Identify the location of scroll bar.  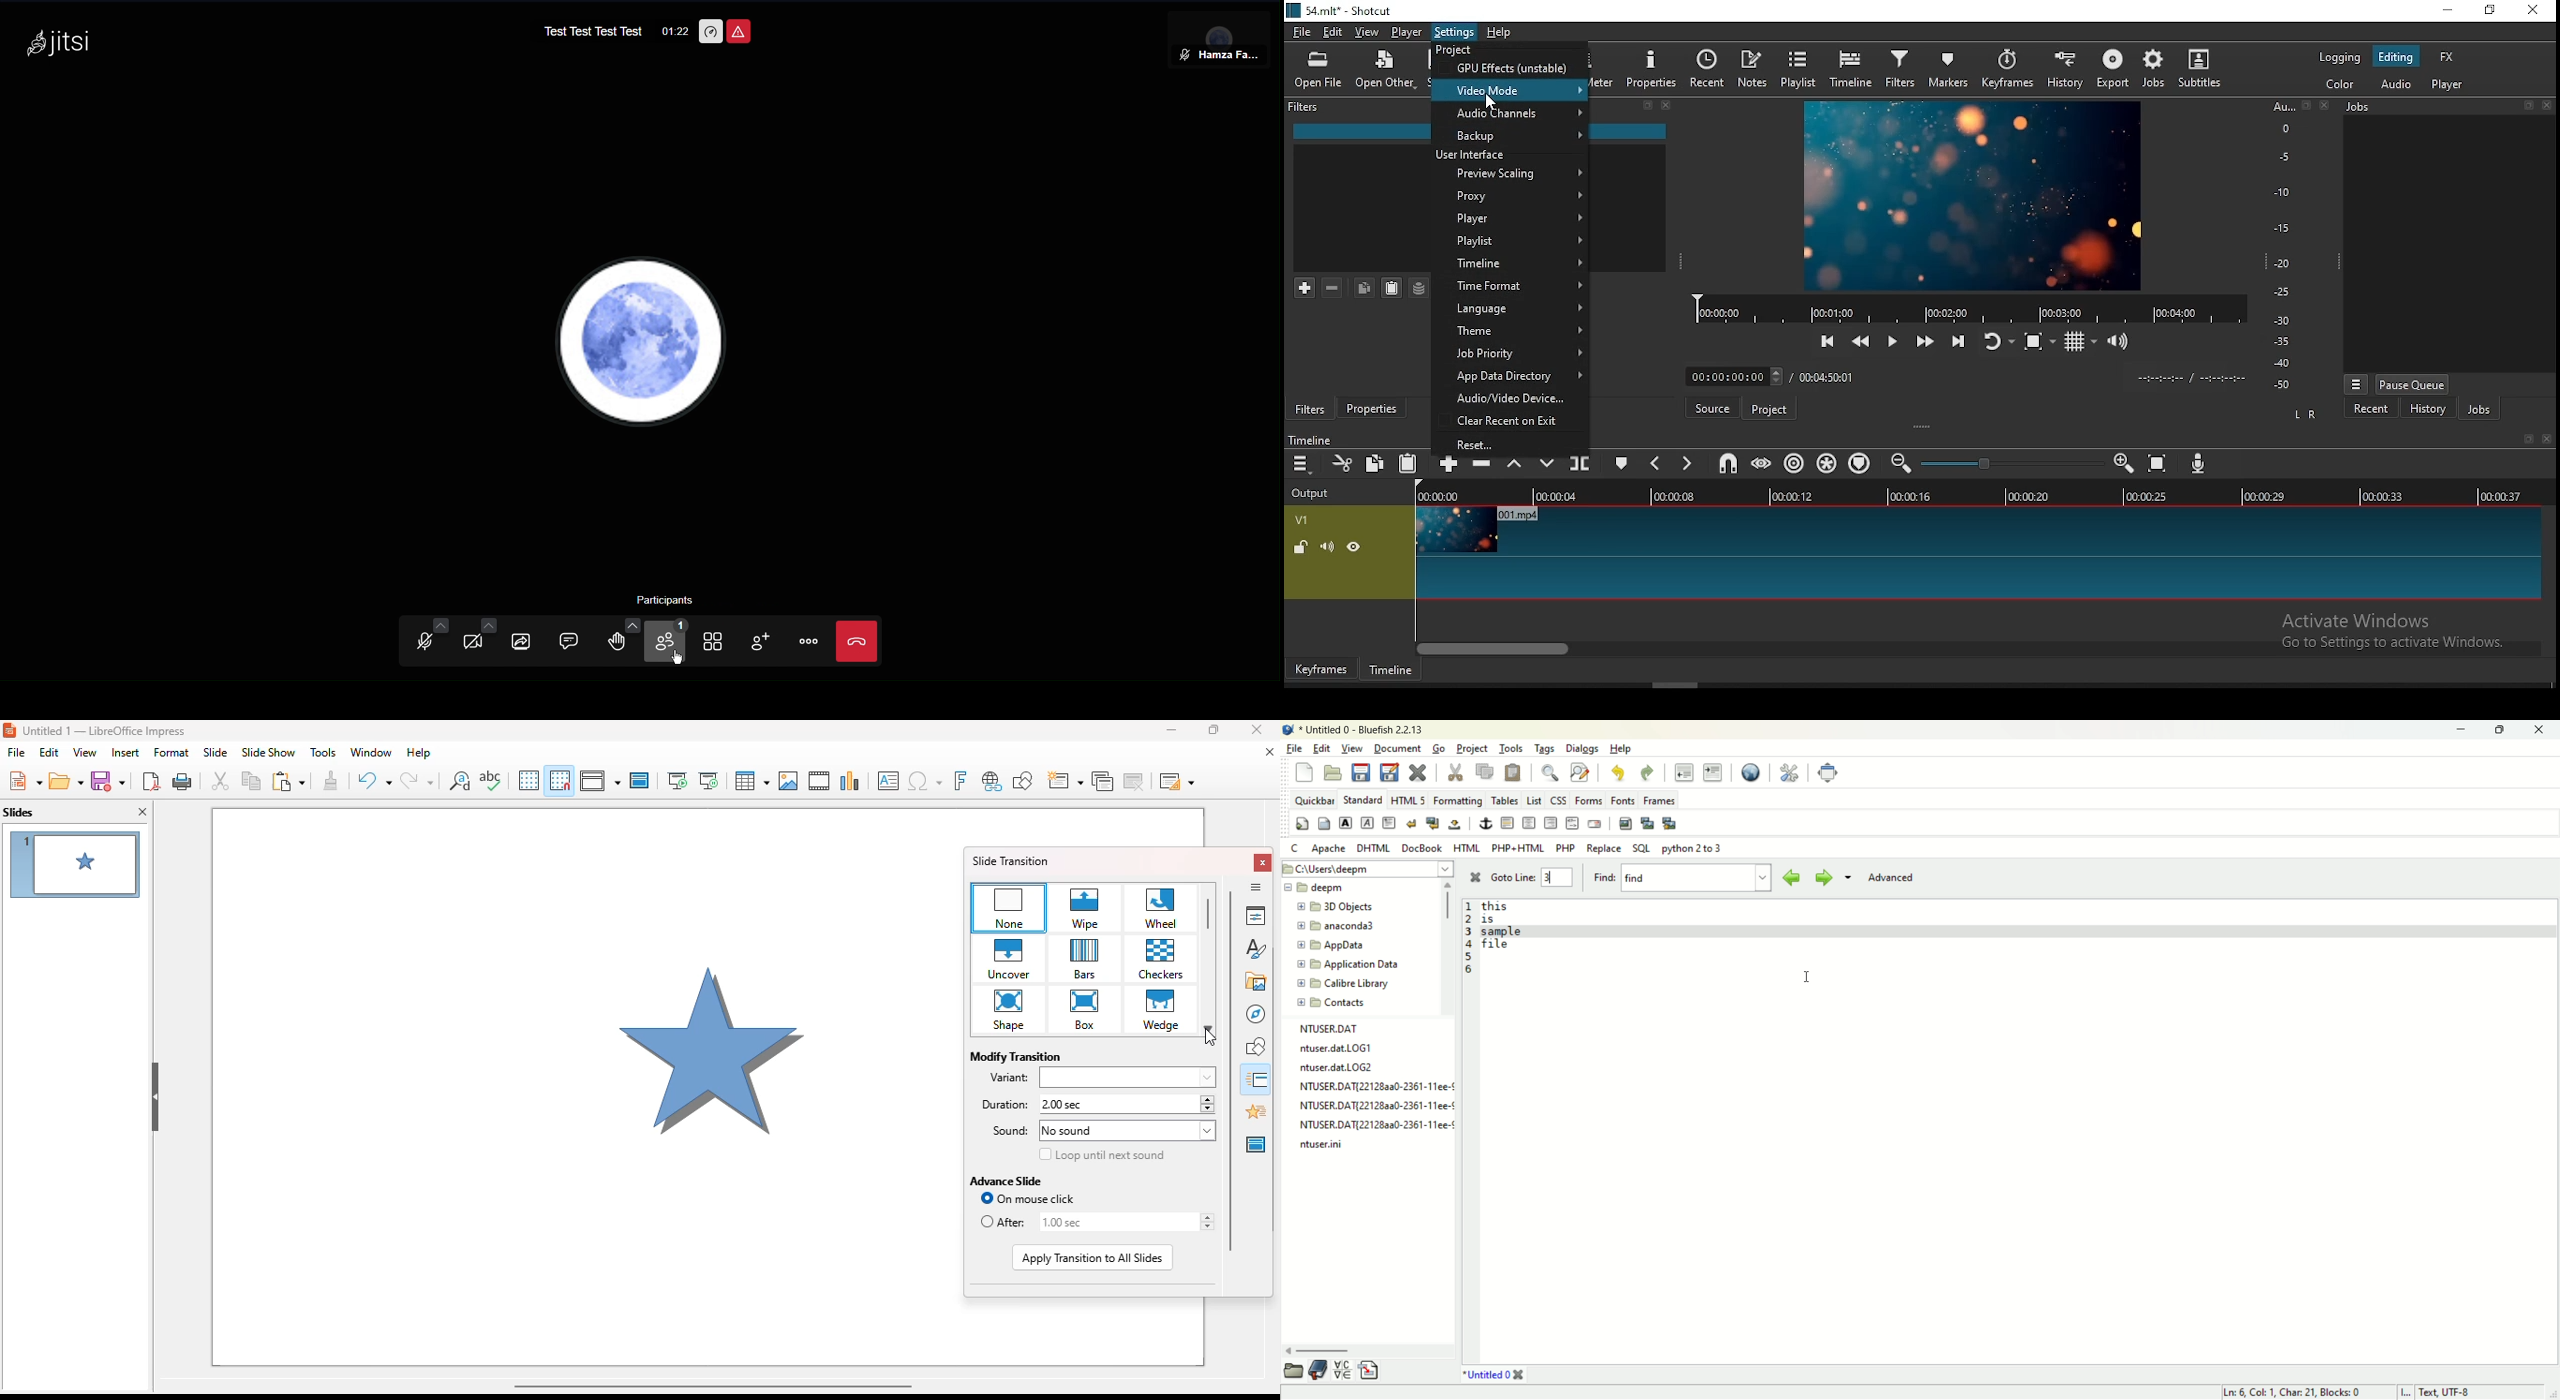
(1979, 647).